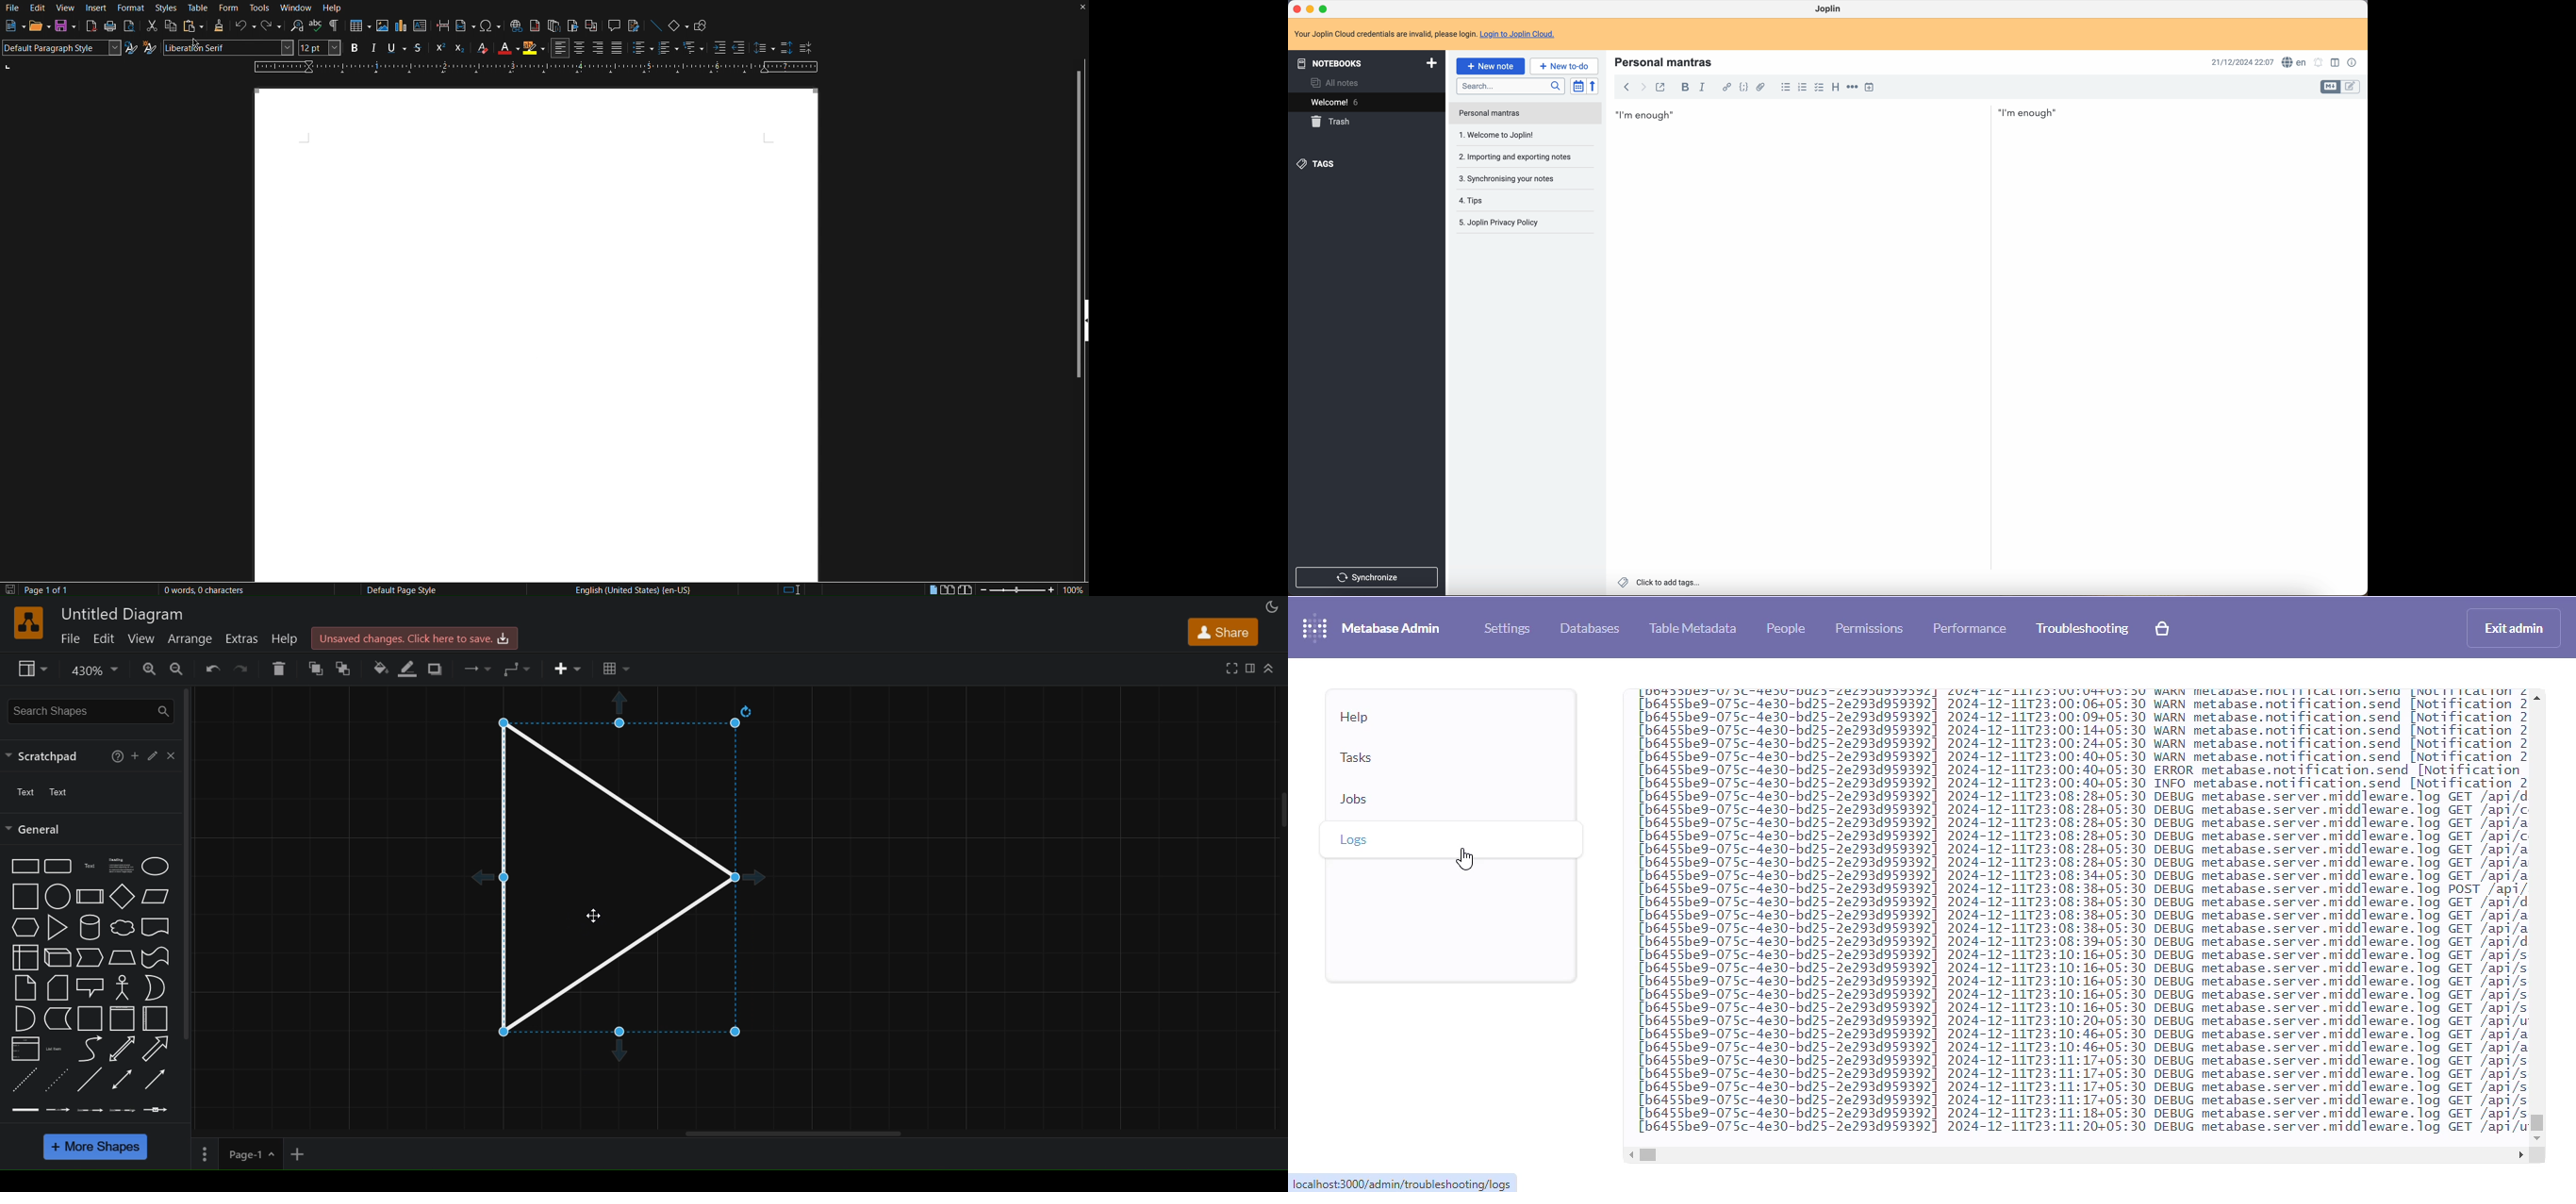 This screenshot has height=1204, width=2576. I want to click on view, so click(32, 668).